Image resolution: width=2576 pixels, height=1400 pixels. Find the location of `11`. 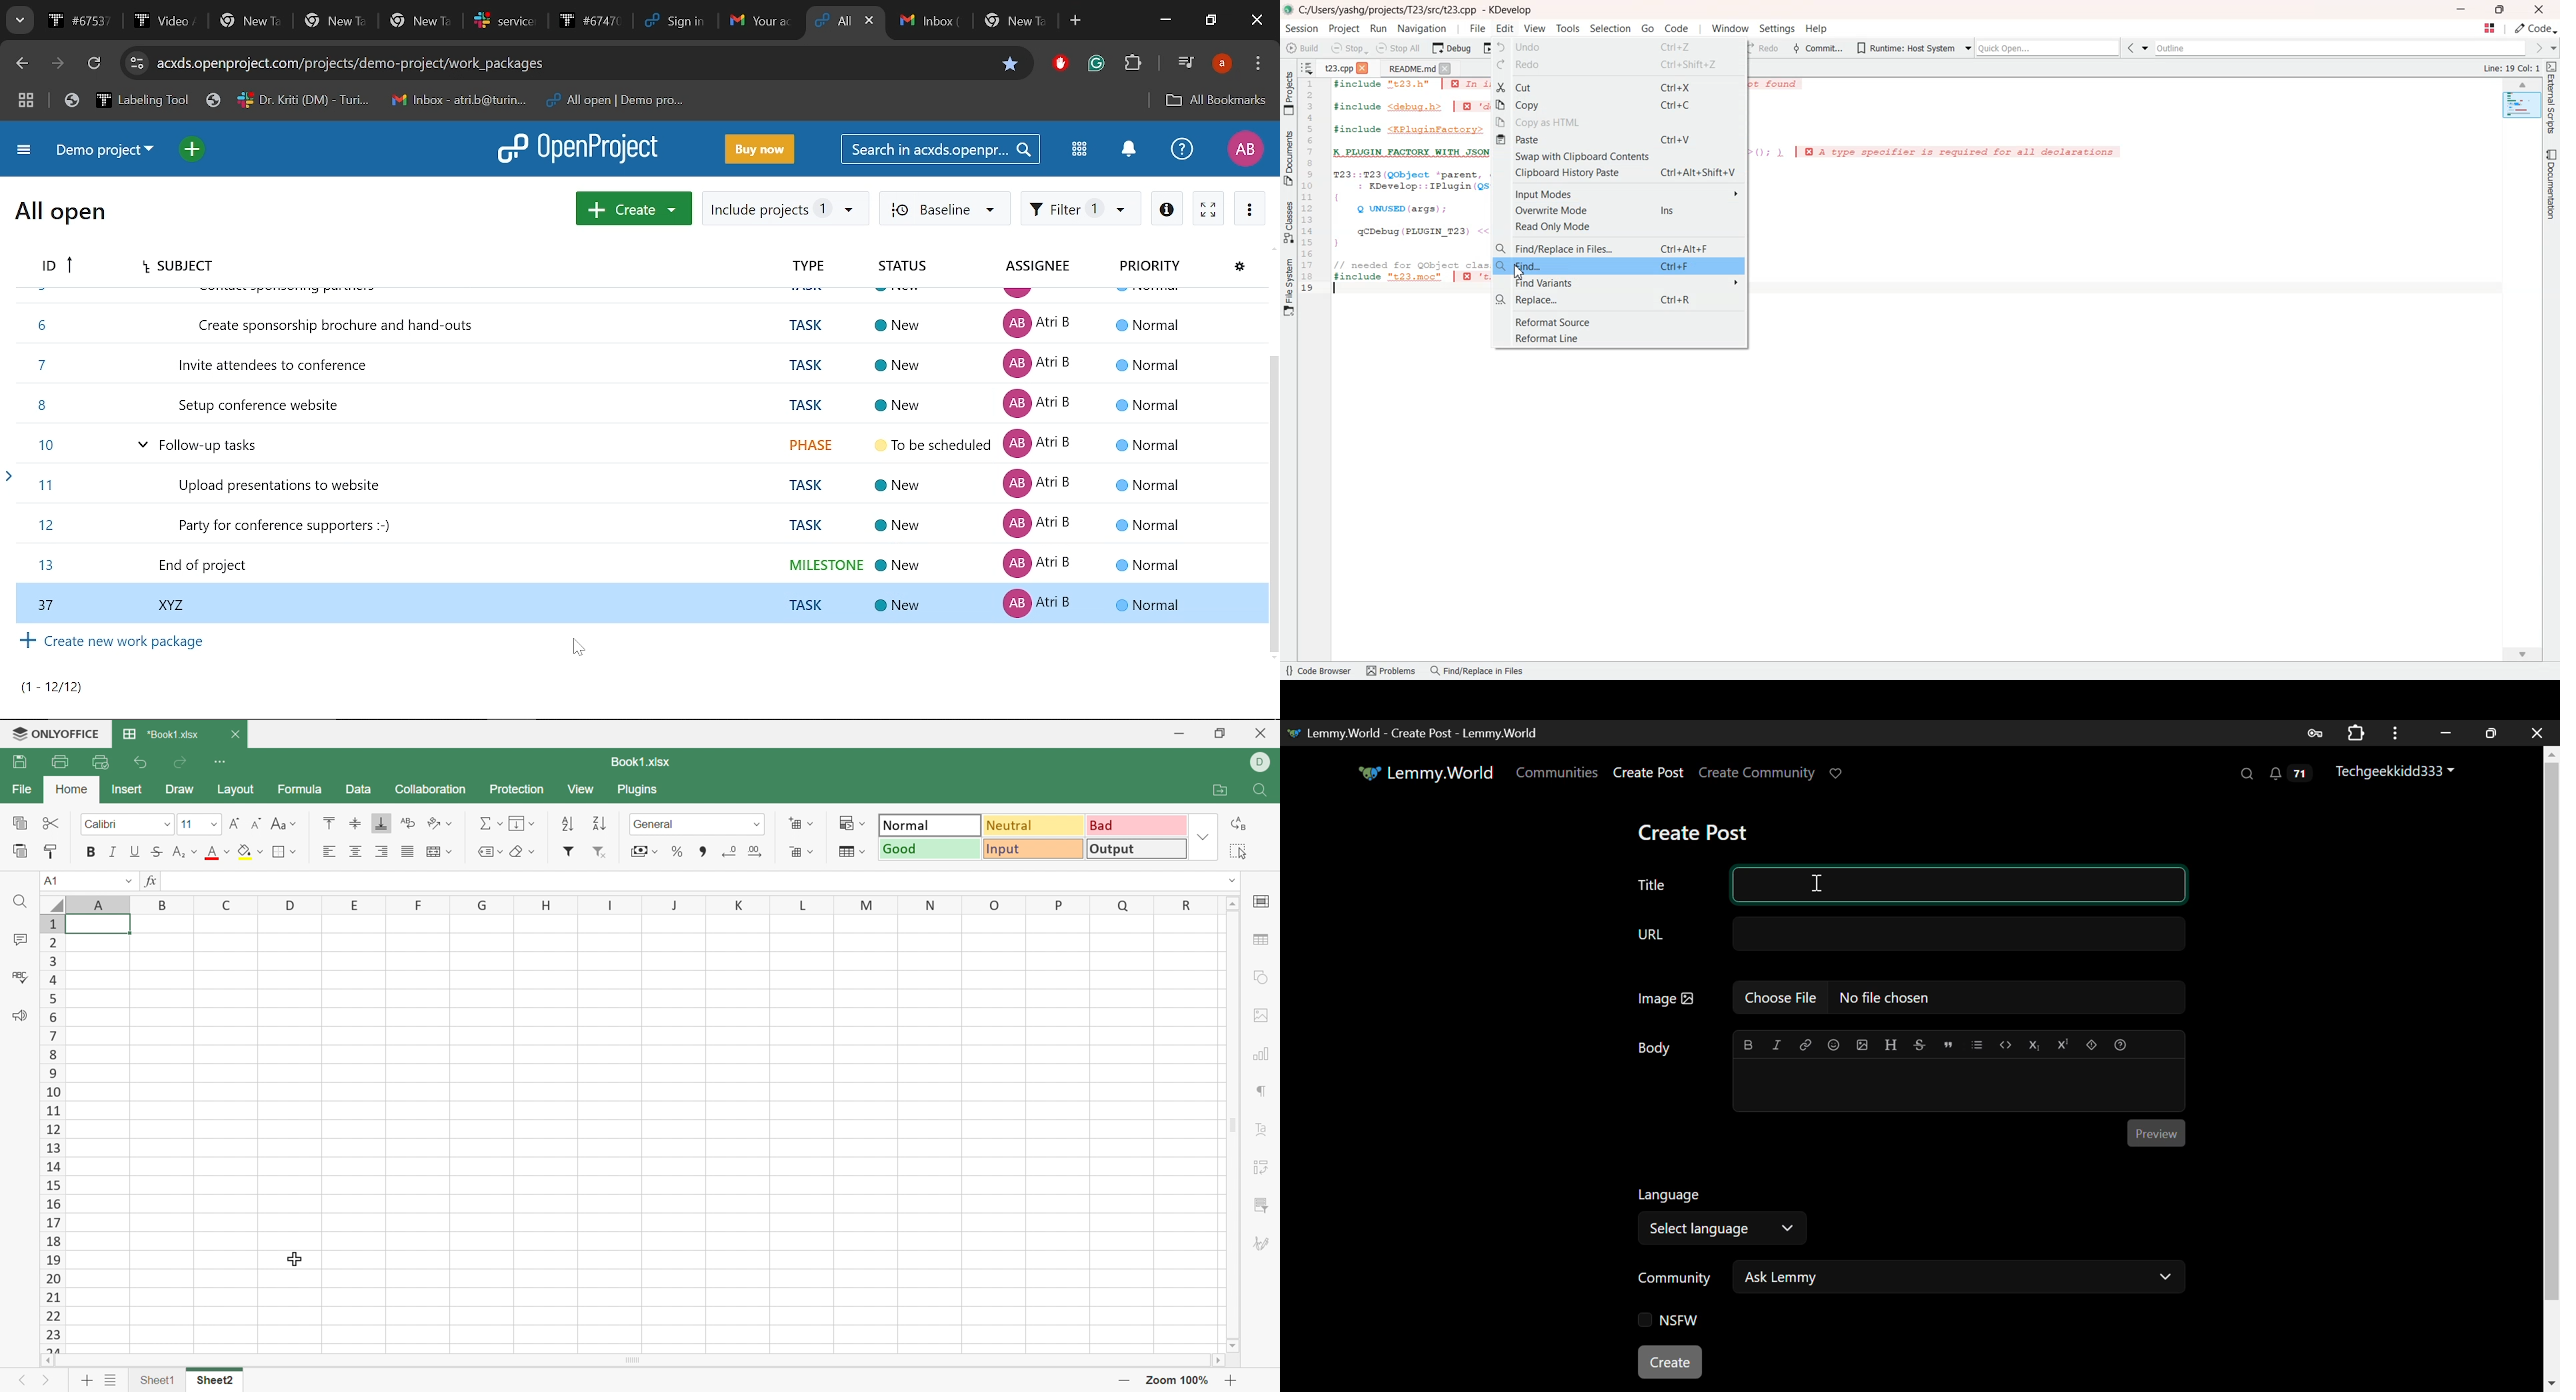

11 is located at coordinates (51, 1112).